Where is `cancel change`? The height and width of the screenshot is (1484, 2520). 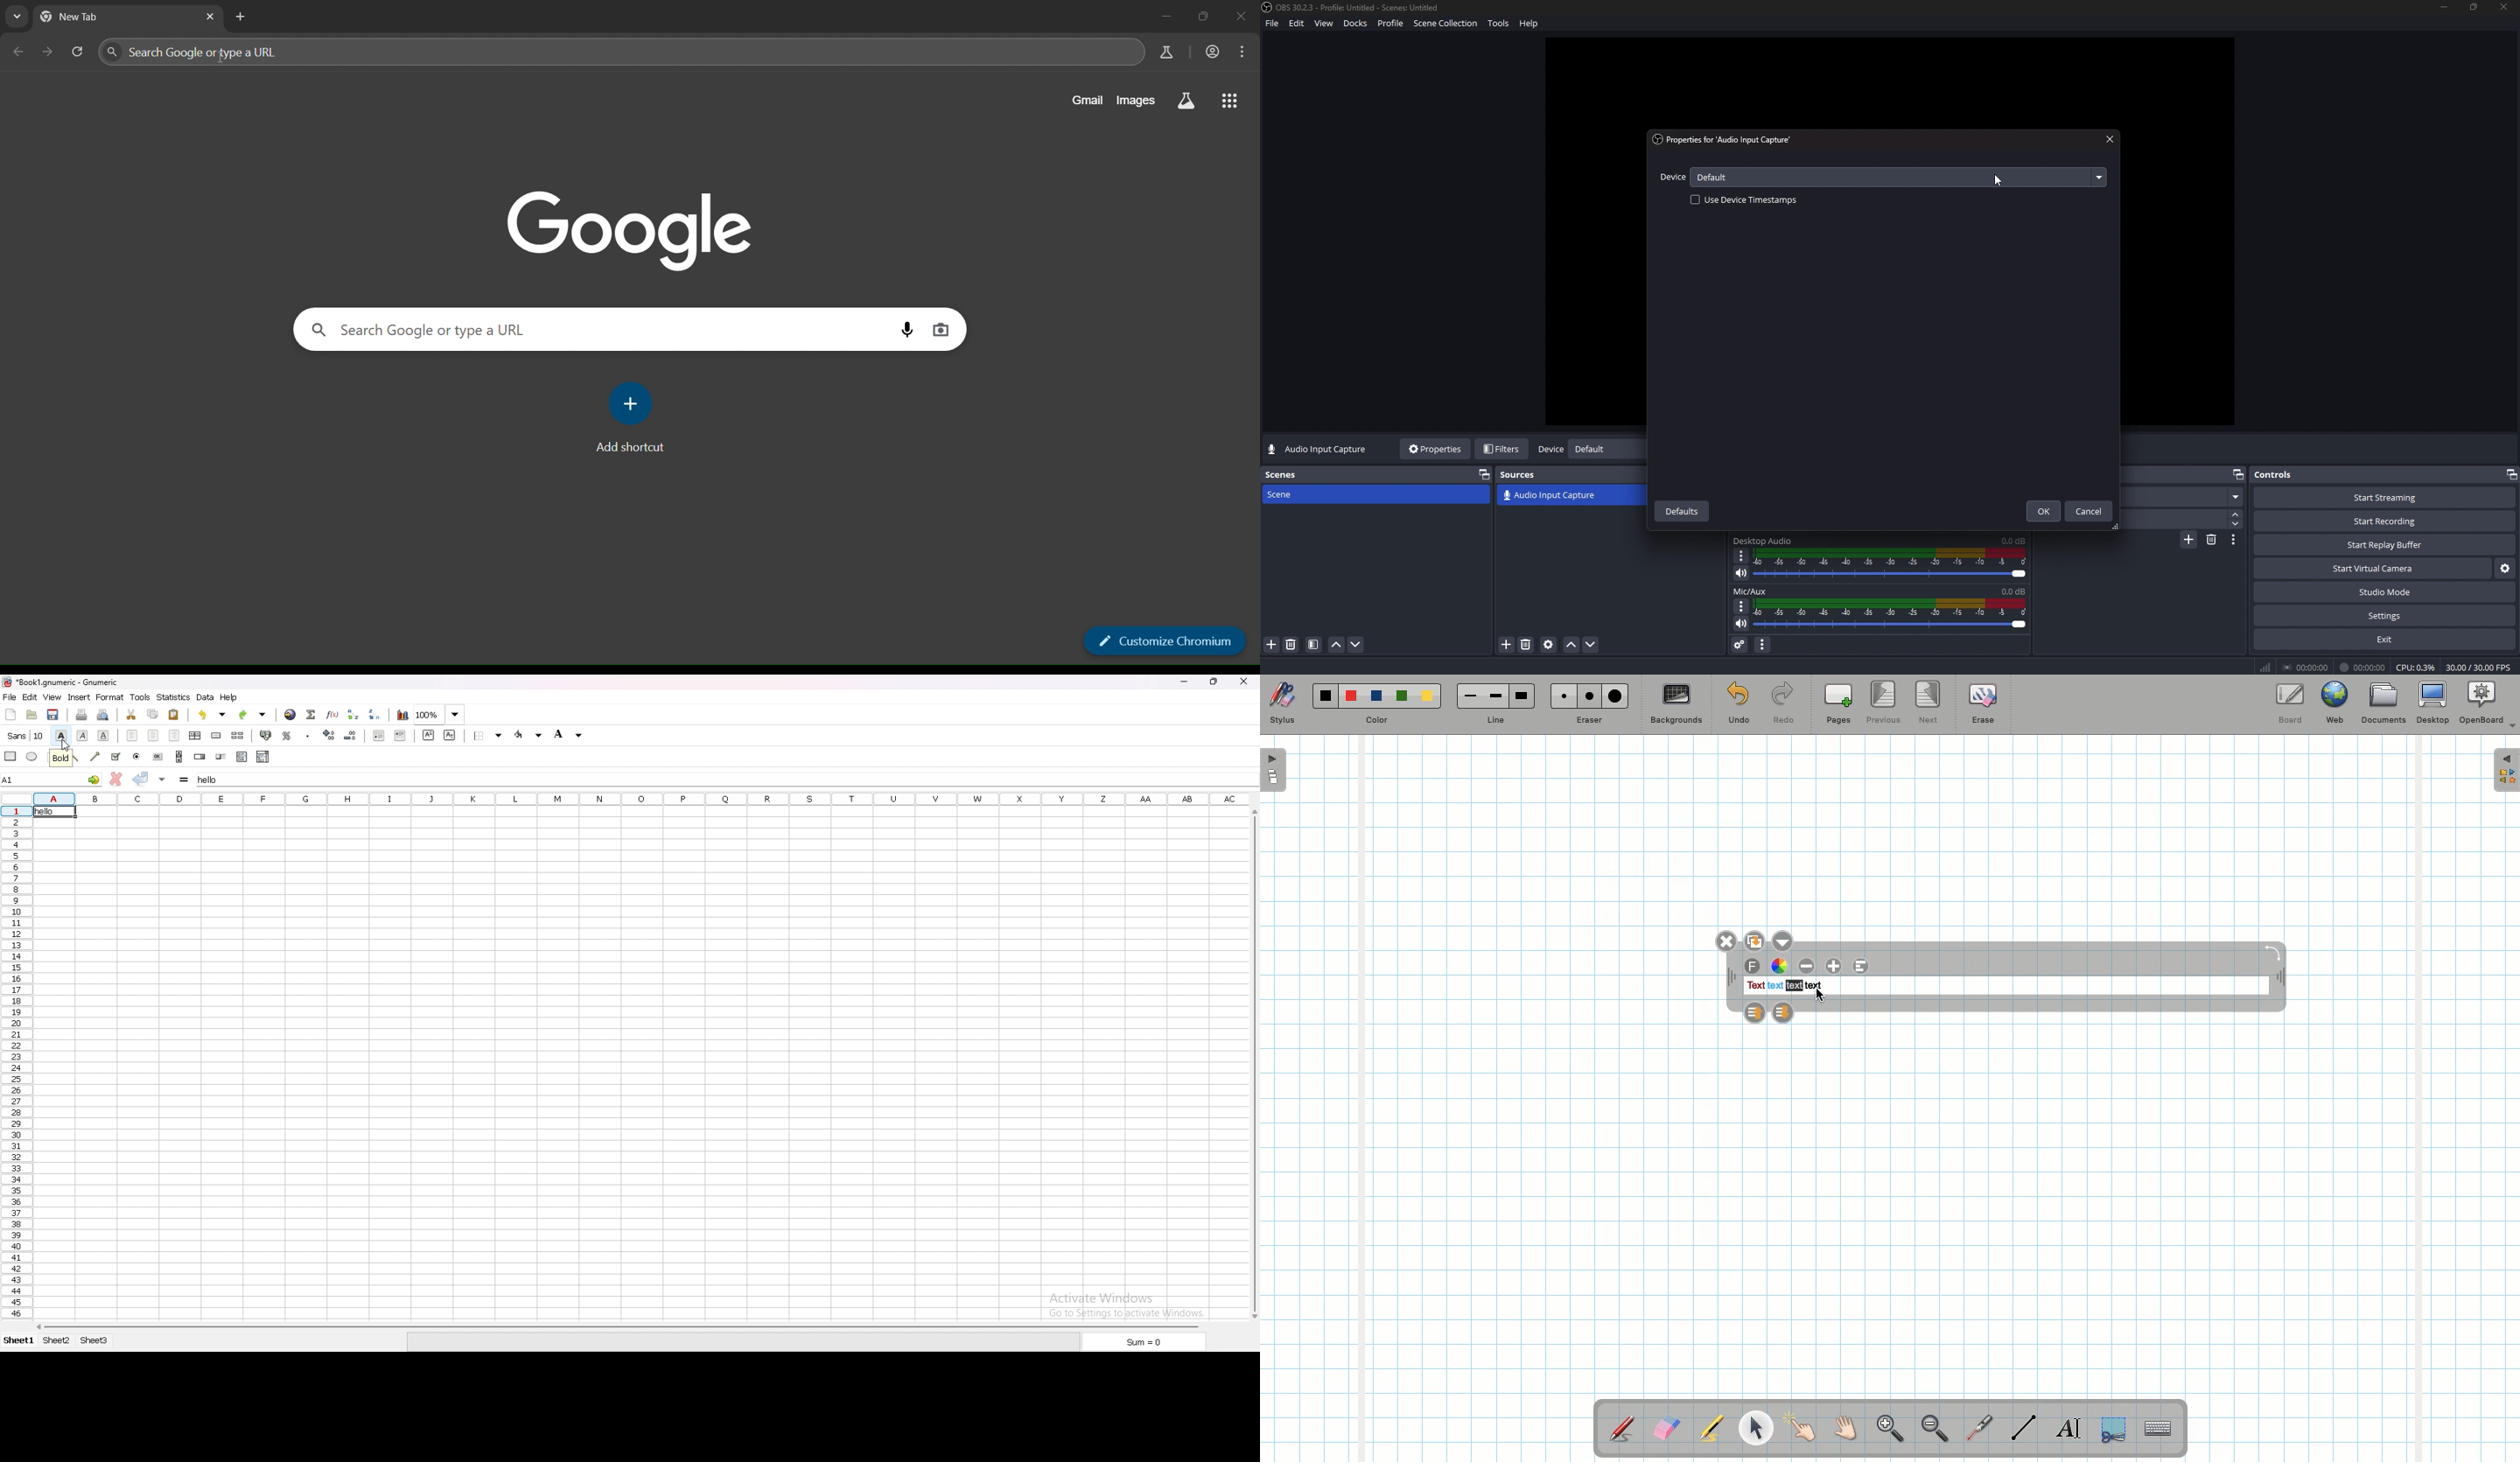 cancel change is located at coordinates (116, 779).